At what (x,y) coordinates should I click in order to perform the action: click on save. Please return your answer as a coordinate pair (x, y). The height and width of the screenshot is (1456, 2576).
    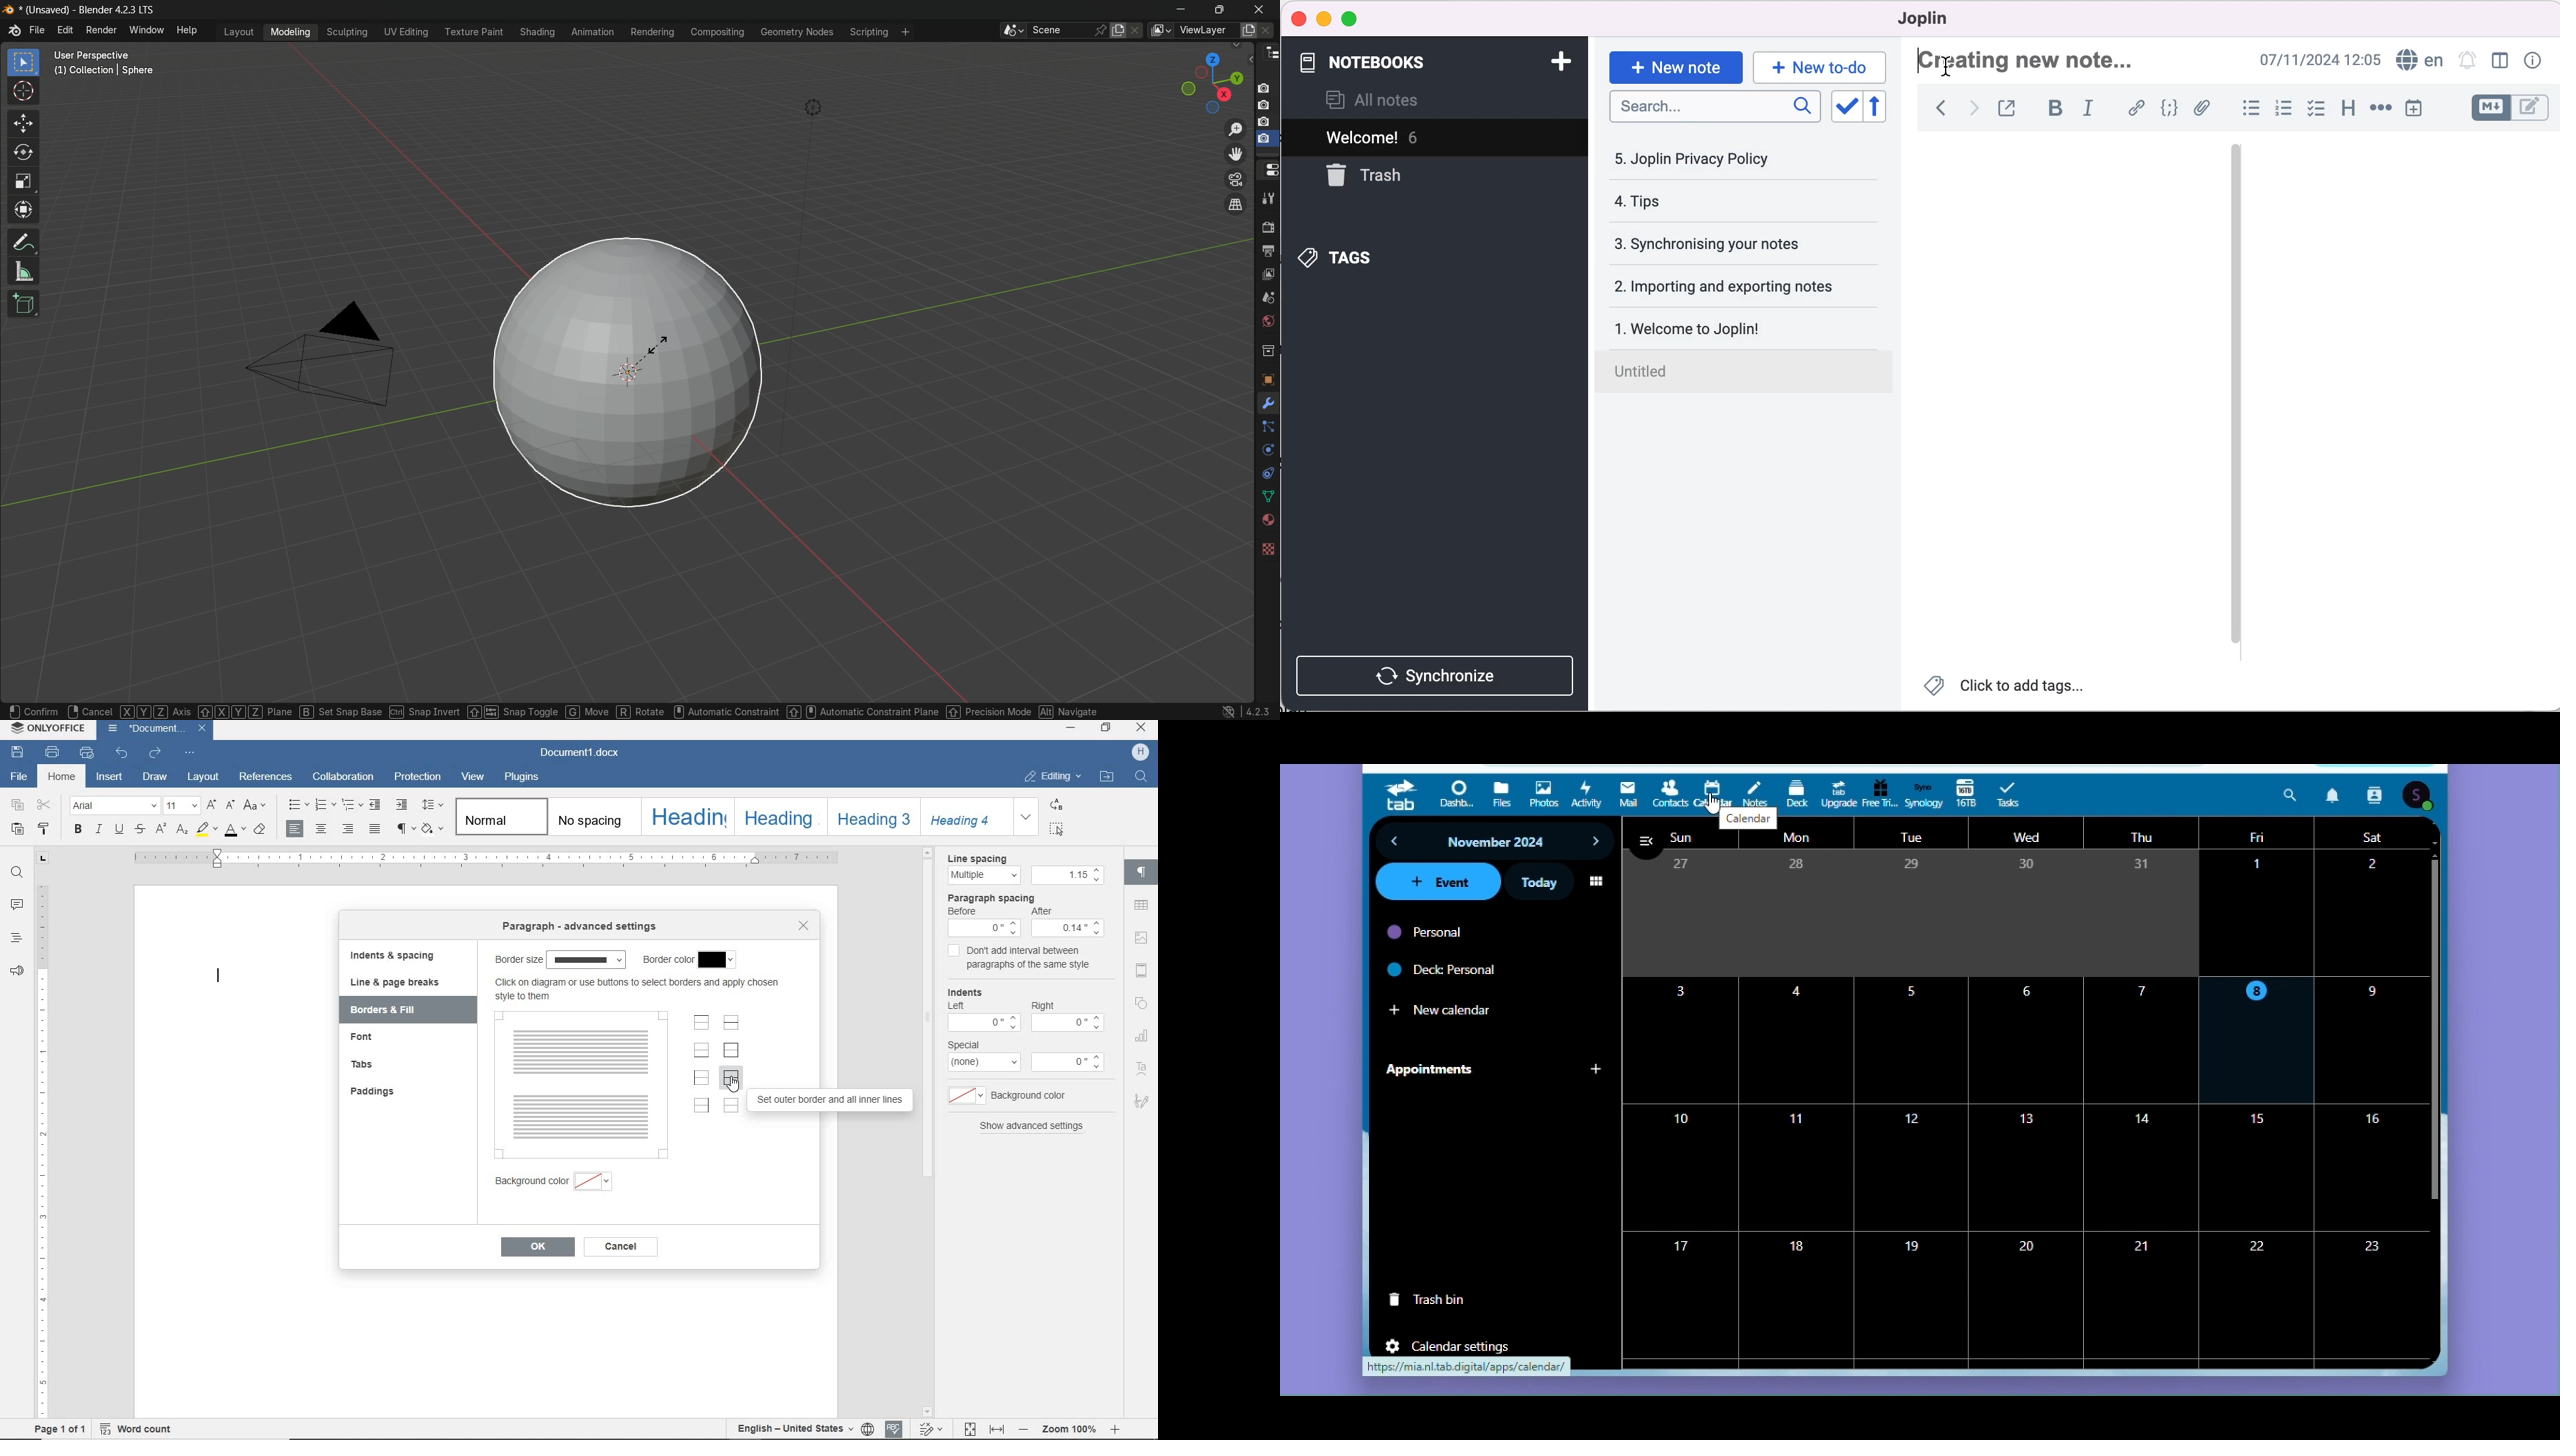
    Looking at the image, I should click on (21, 754).